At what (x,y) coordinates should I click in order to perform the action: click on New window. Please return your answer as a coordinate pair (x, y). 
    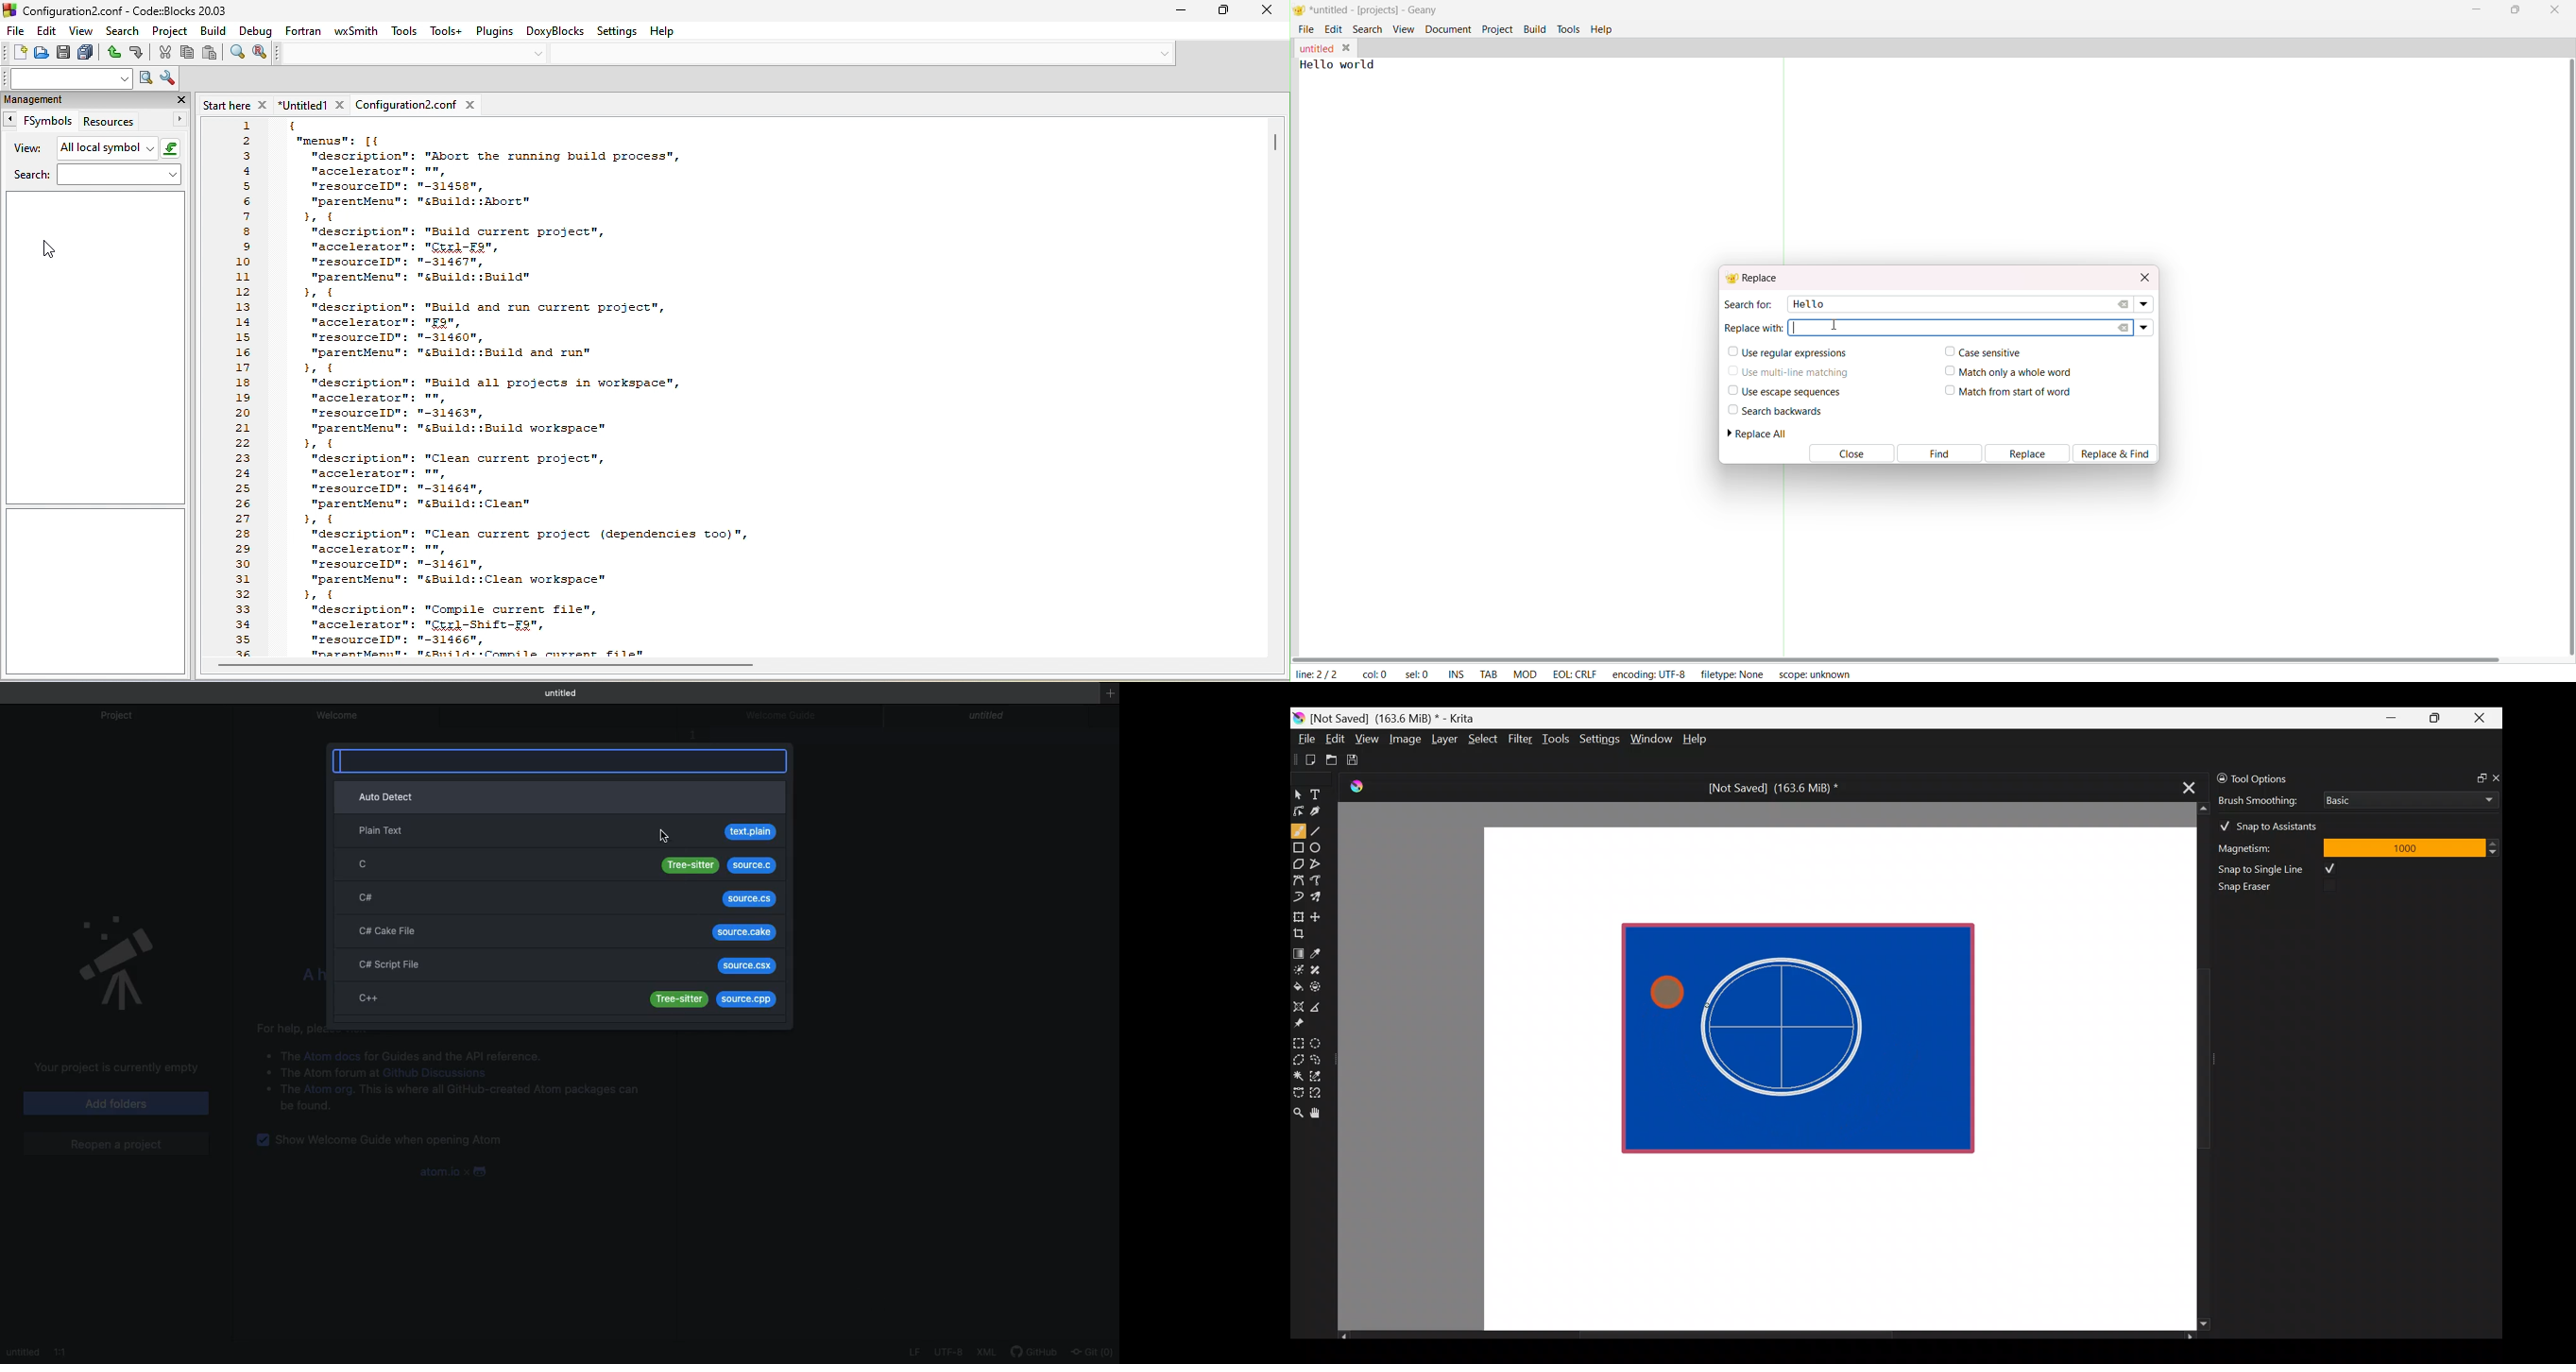
    Looking at the image, I should click on (1108, 700).